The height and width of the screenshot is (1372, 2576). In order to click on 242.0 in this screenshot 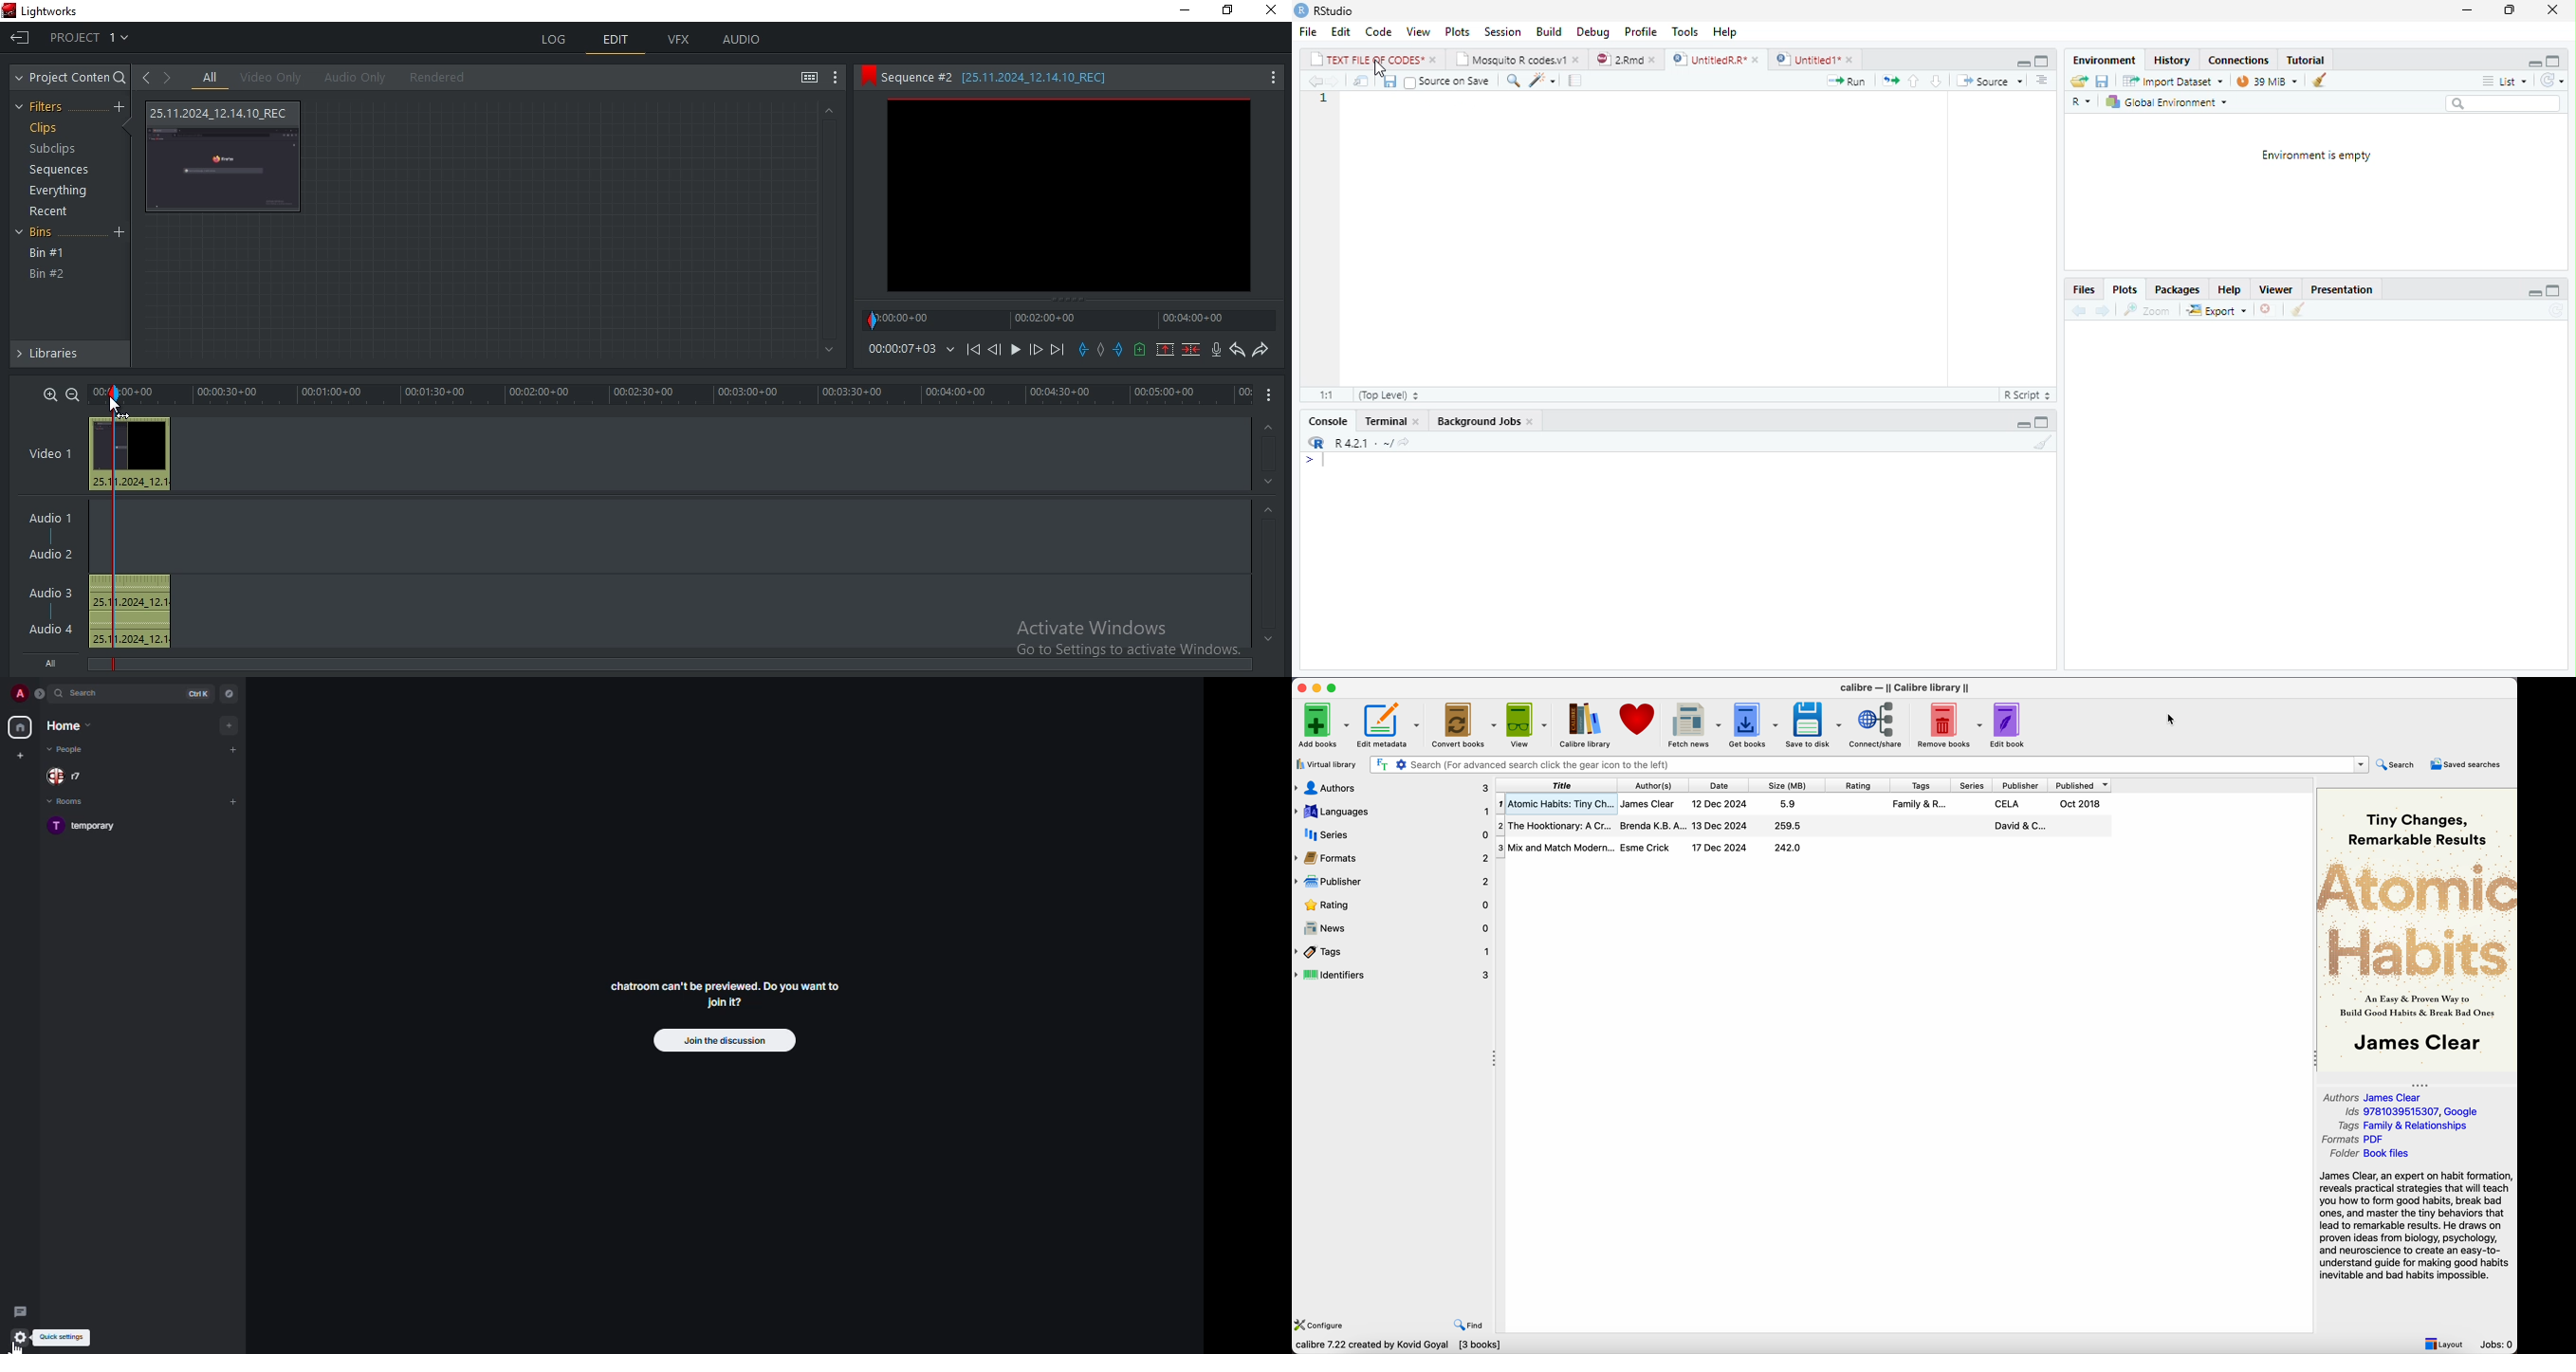, I will do `click(1788, 848)`.